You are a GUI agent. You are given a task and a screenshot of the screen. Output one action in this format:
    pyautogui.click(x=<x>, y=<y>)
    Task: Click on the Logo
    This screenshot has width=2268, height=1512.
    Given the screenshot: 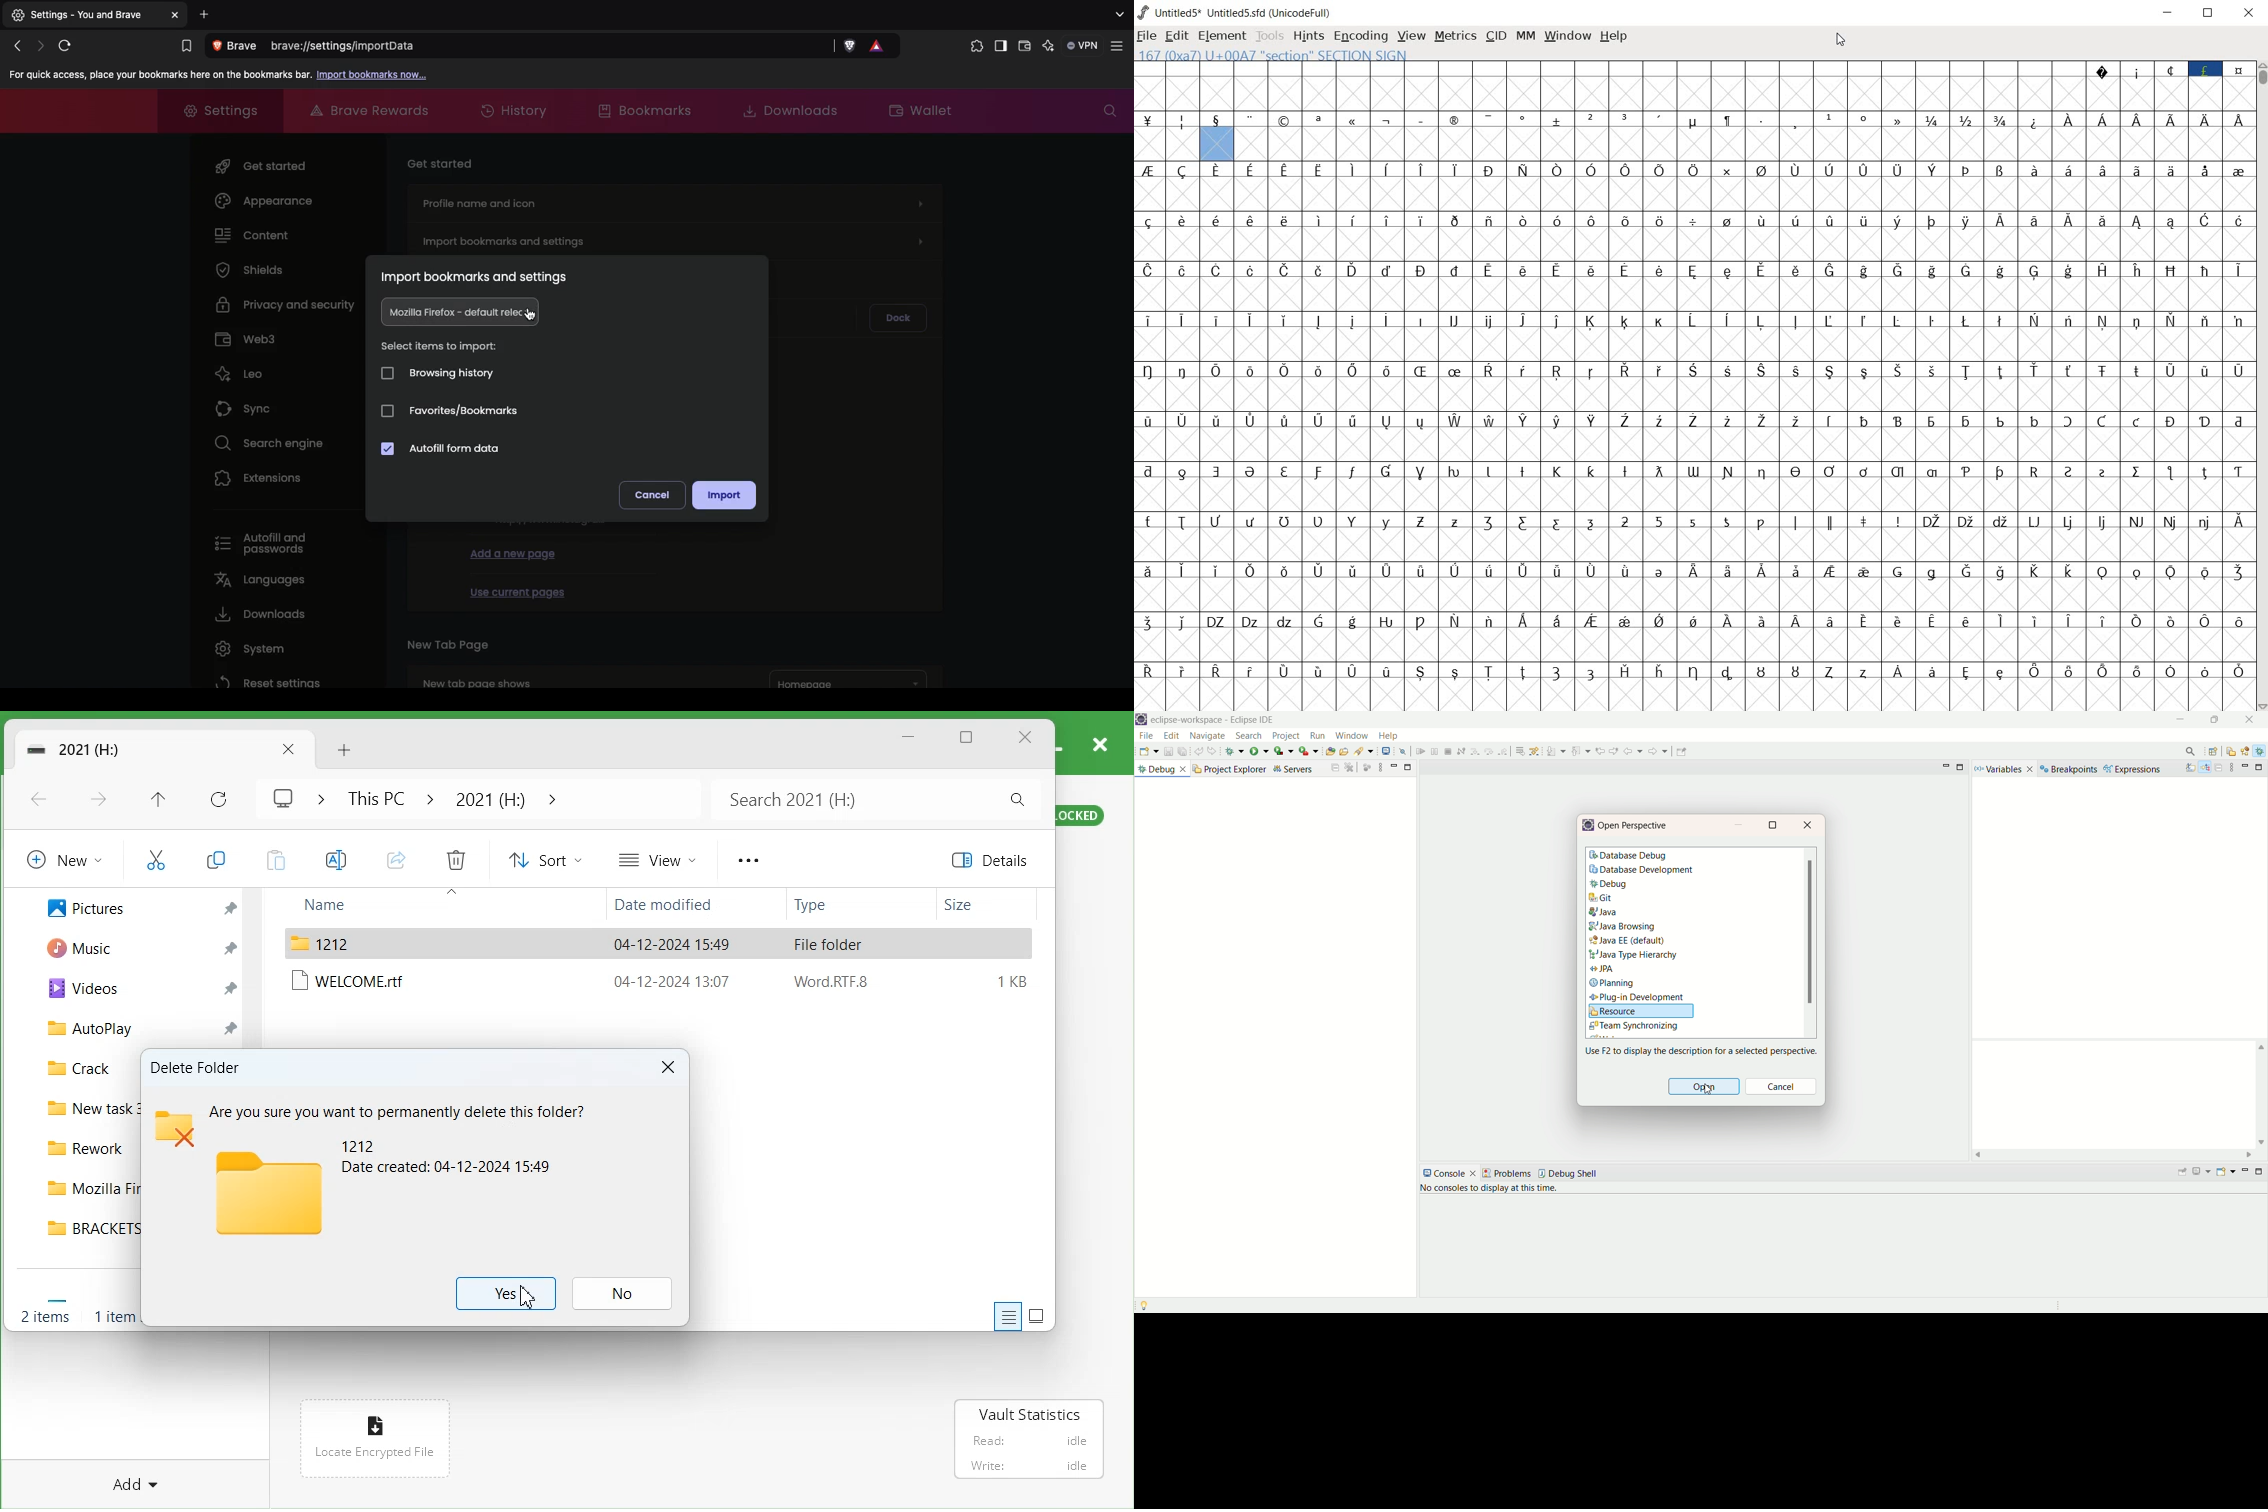 What is the action you would take?
    pyautogui.click(x=174, y=1129)
    